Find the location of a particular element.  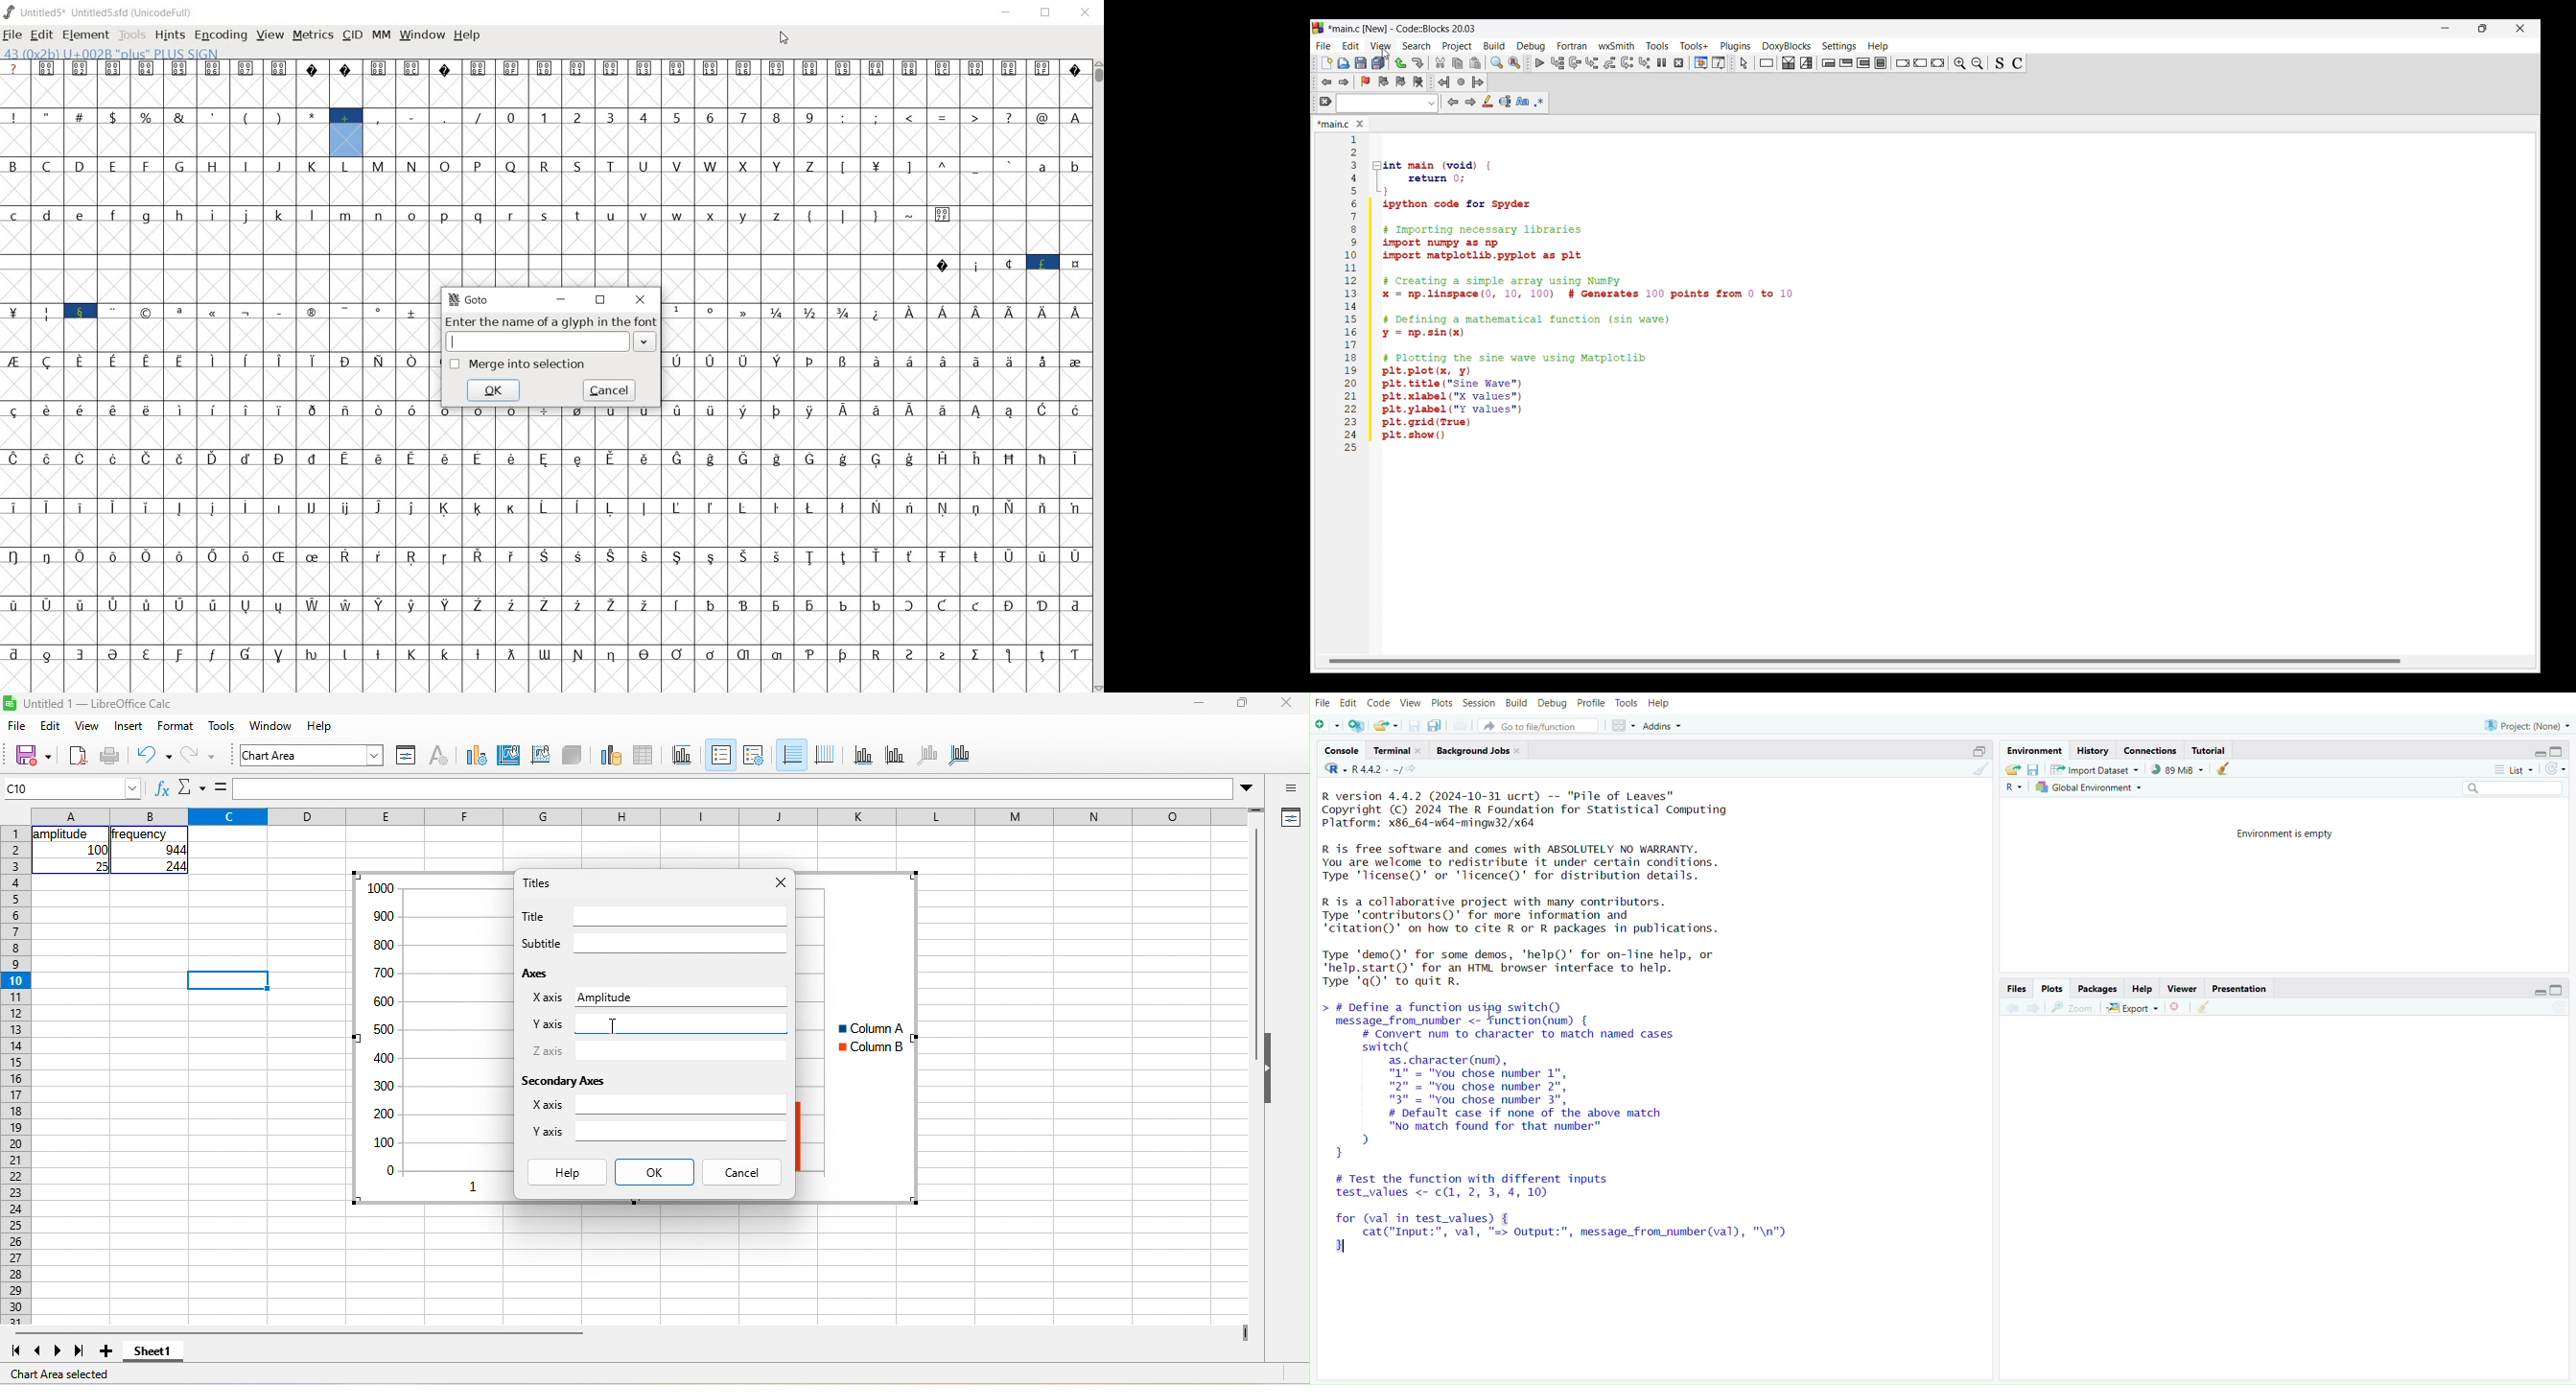

Next is located at coordinates (1471, 102).